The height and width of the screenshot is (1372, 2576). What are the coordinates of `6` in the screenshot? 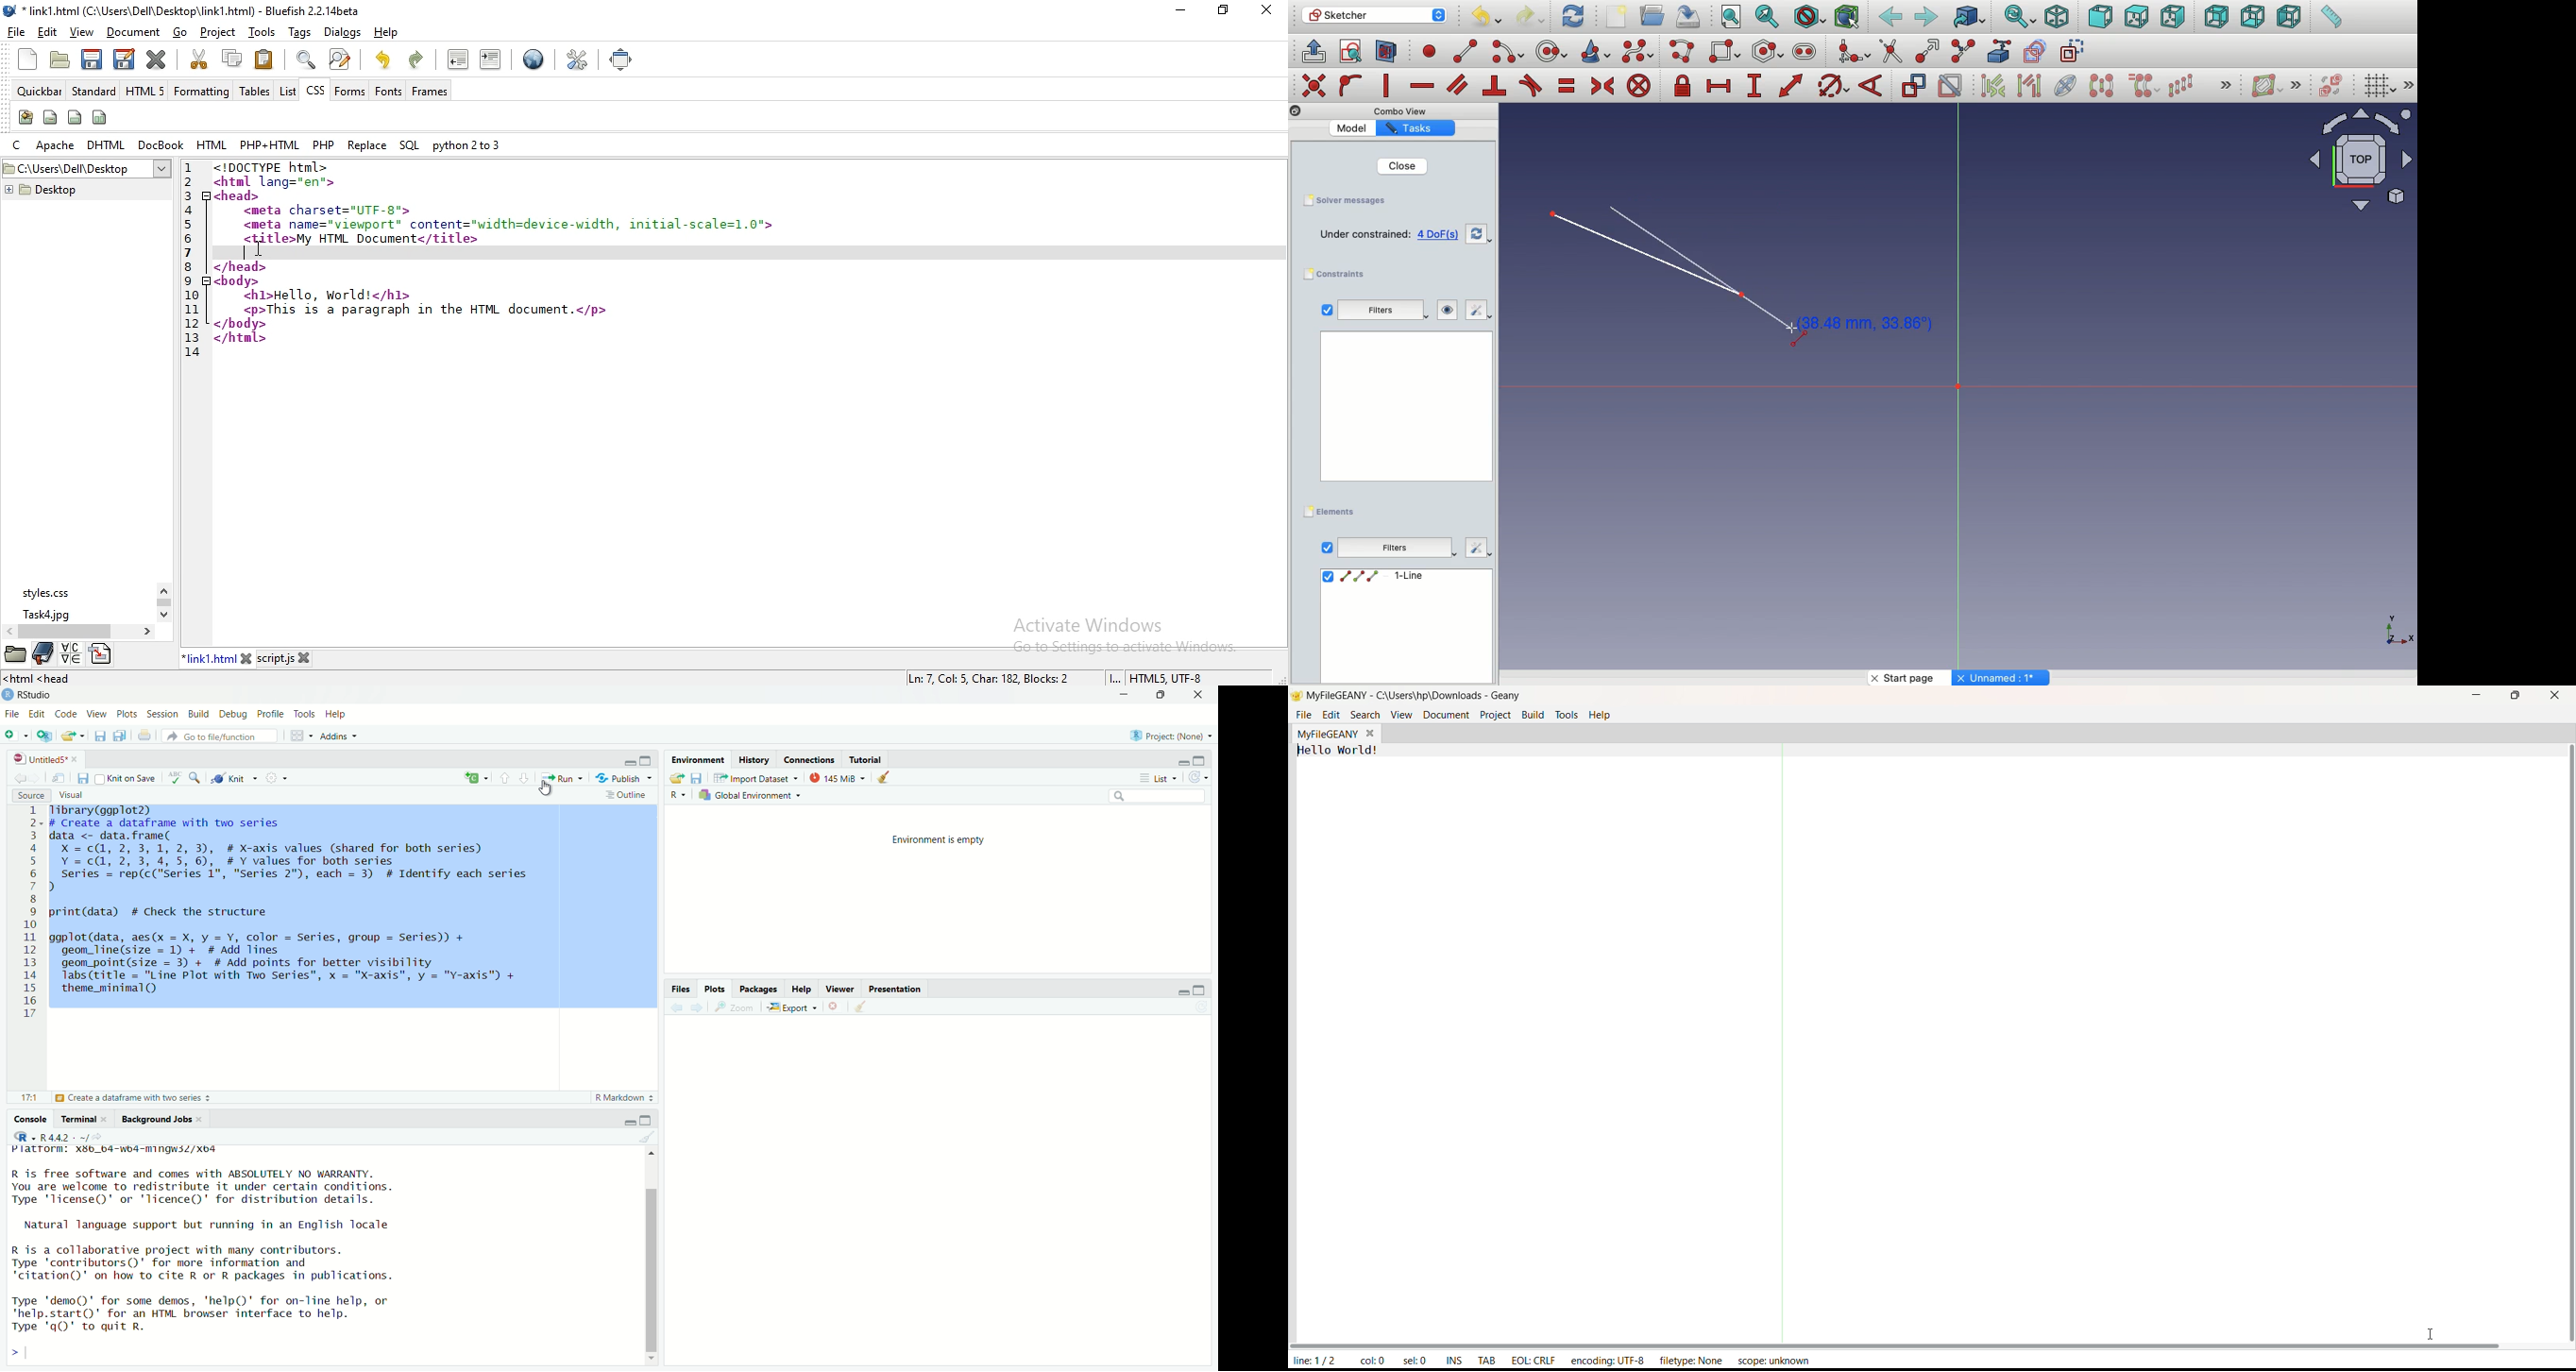 It's located at (188, 239).